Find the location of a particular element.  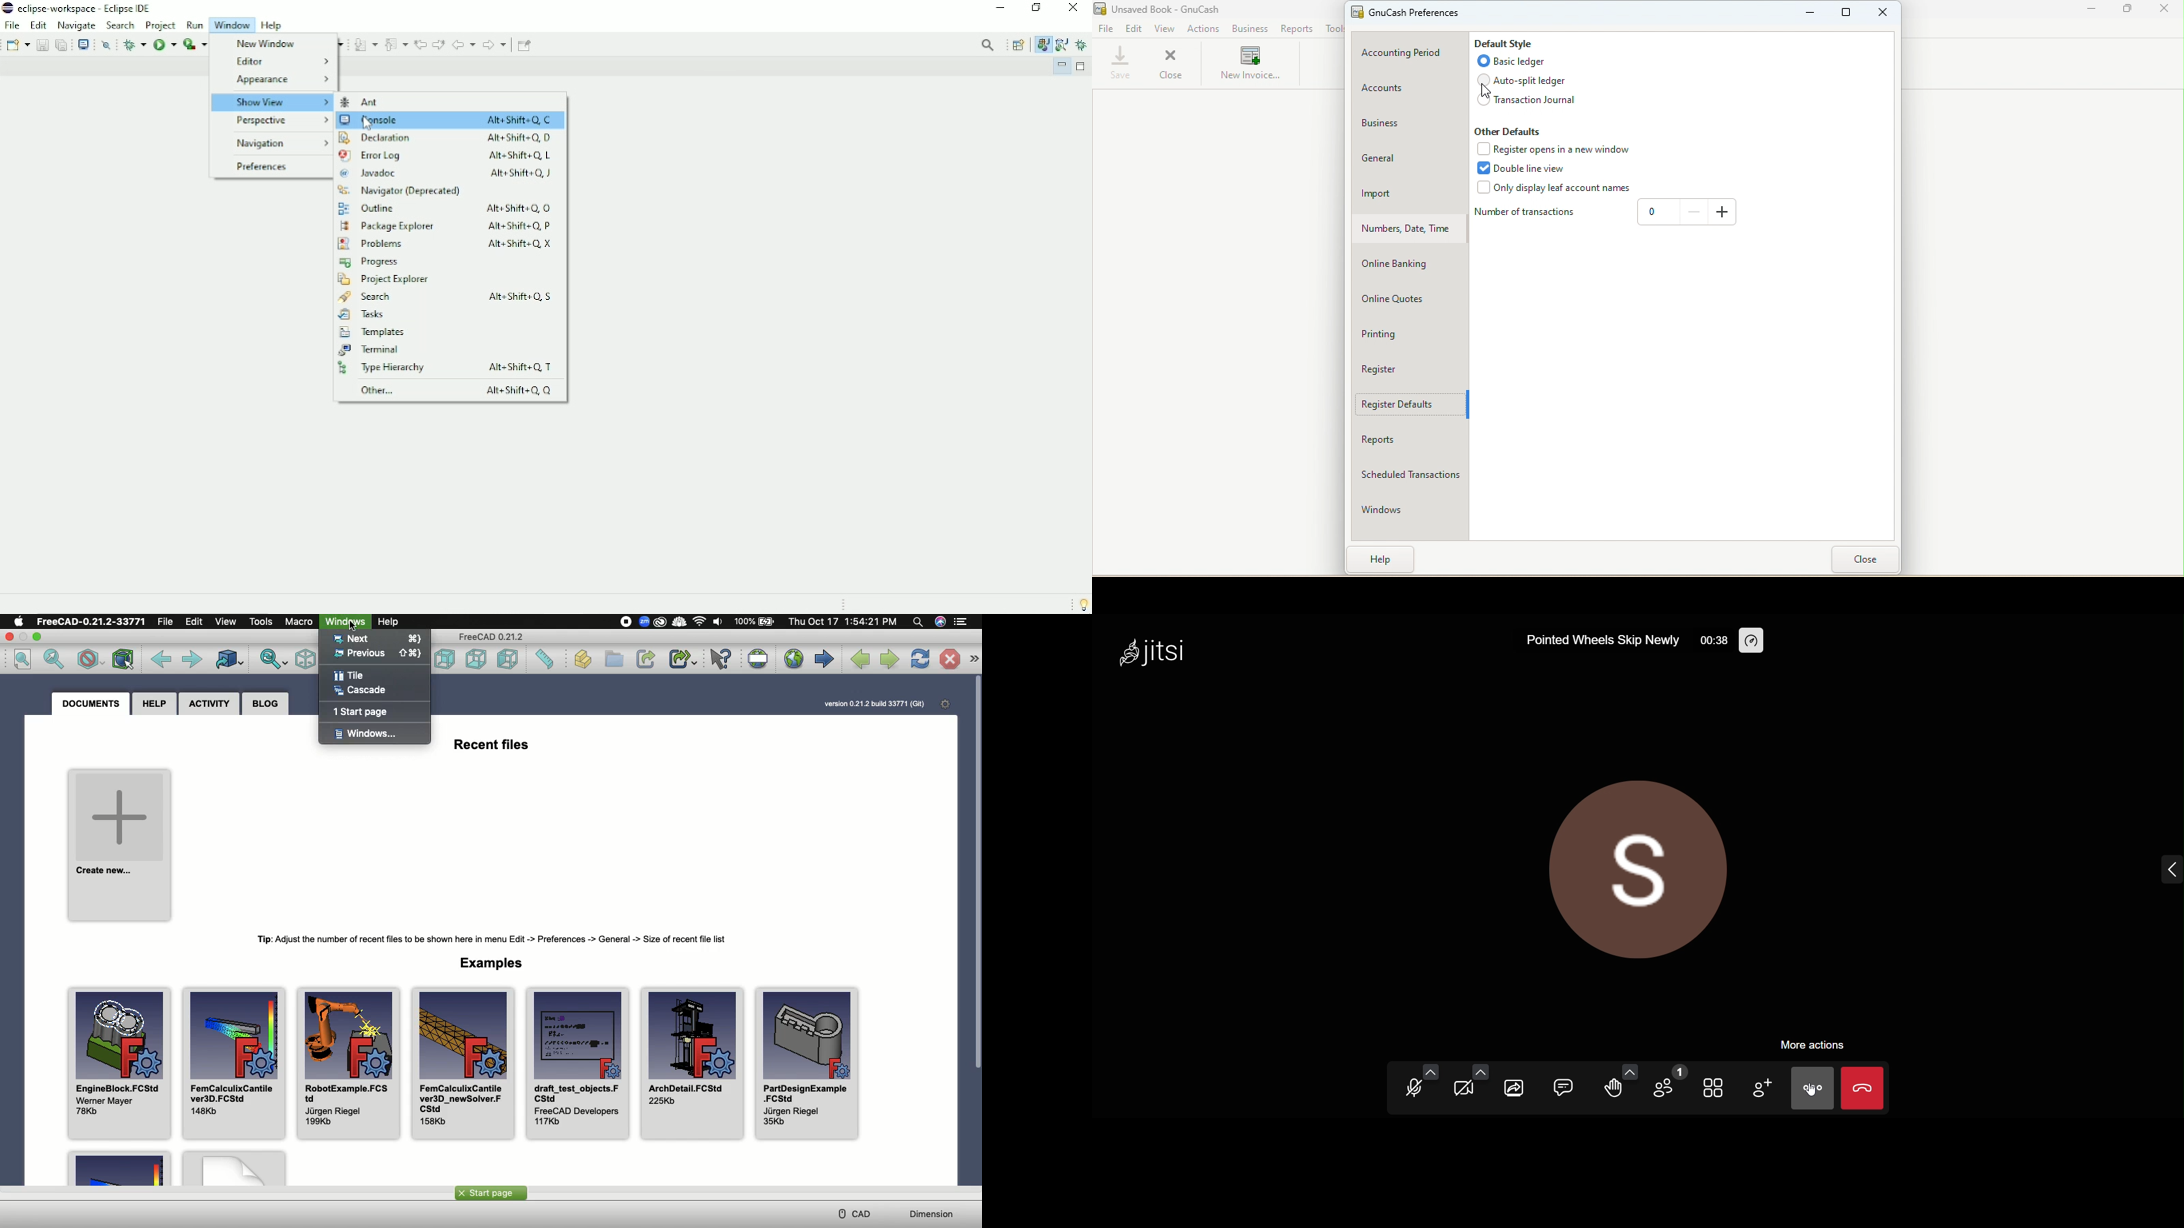

Help is located at coordinates (392, 623).